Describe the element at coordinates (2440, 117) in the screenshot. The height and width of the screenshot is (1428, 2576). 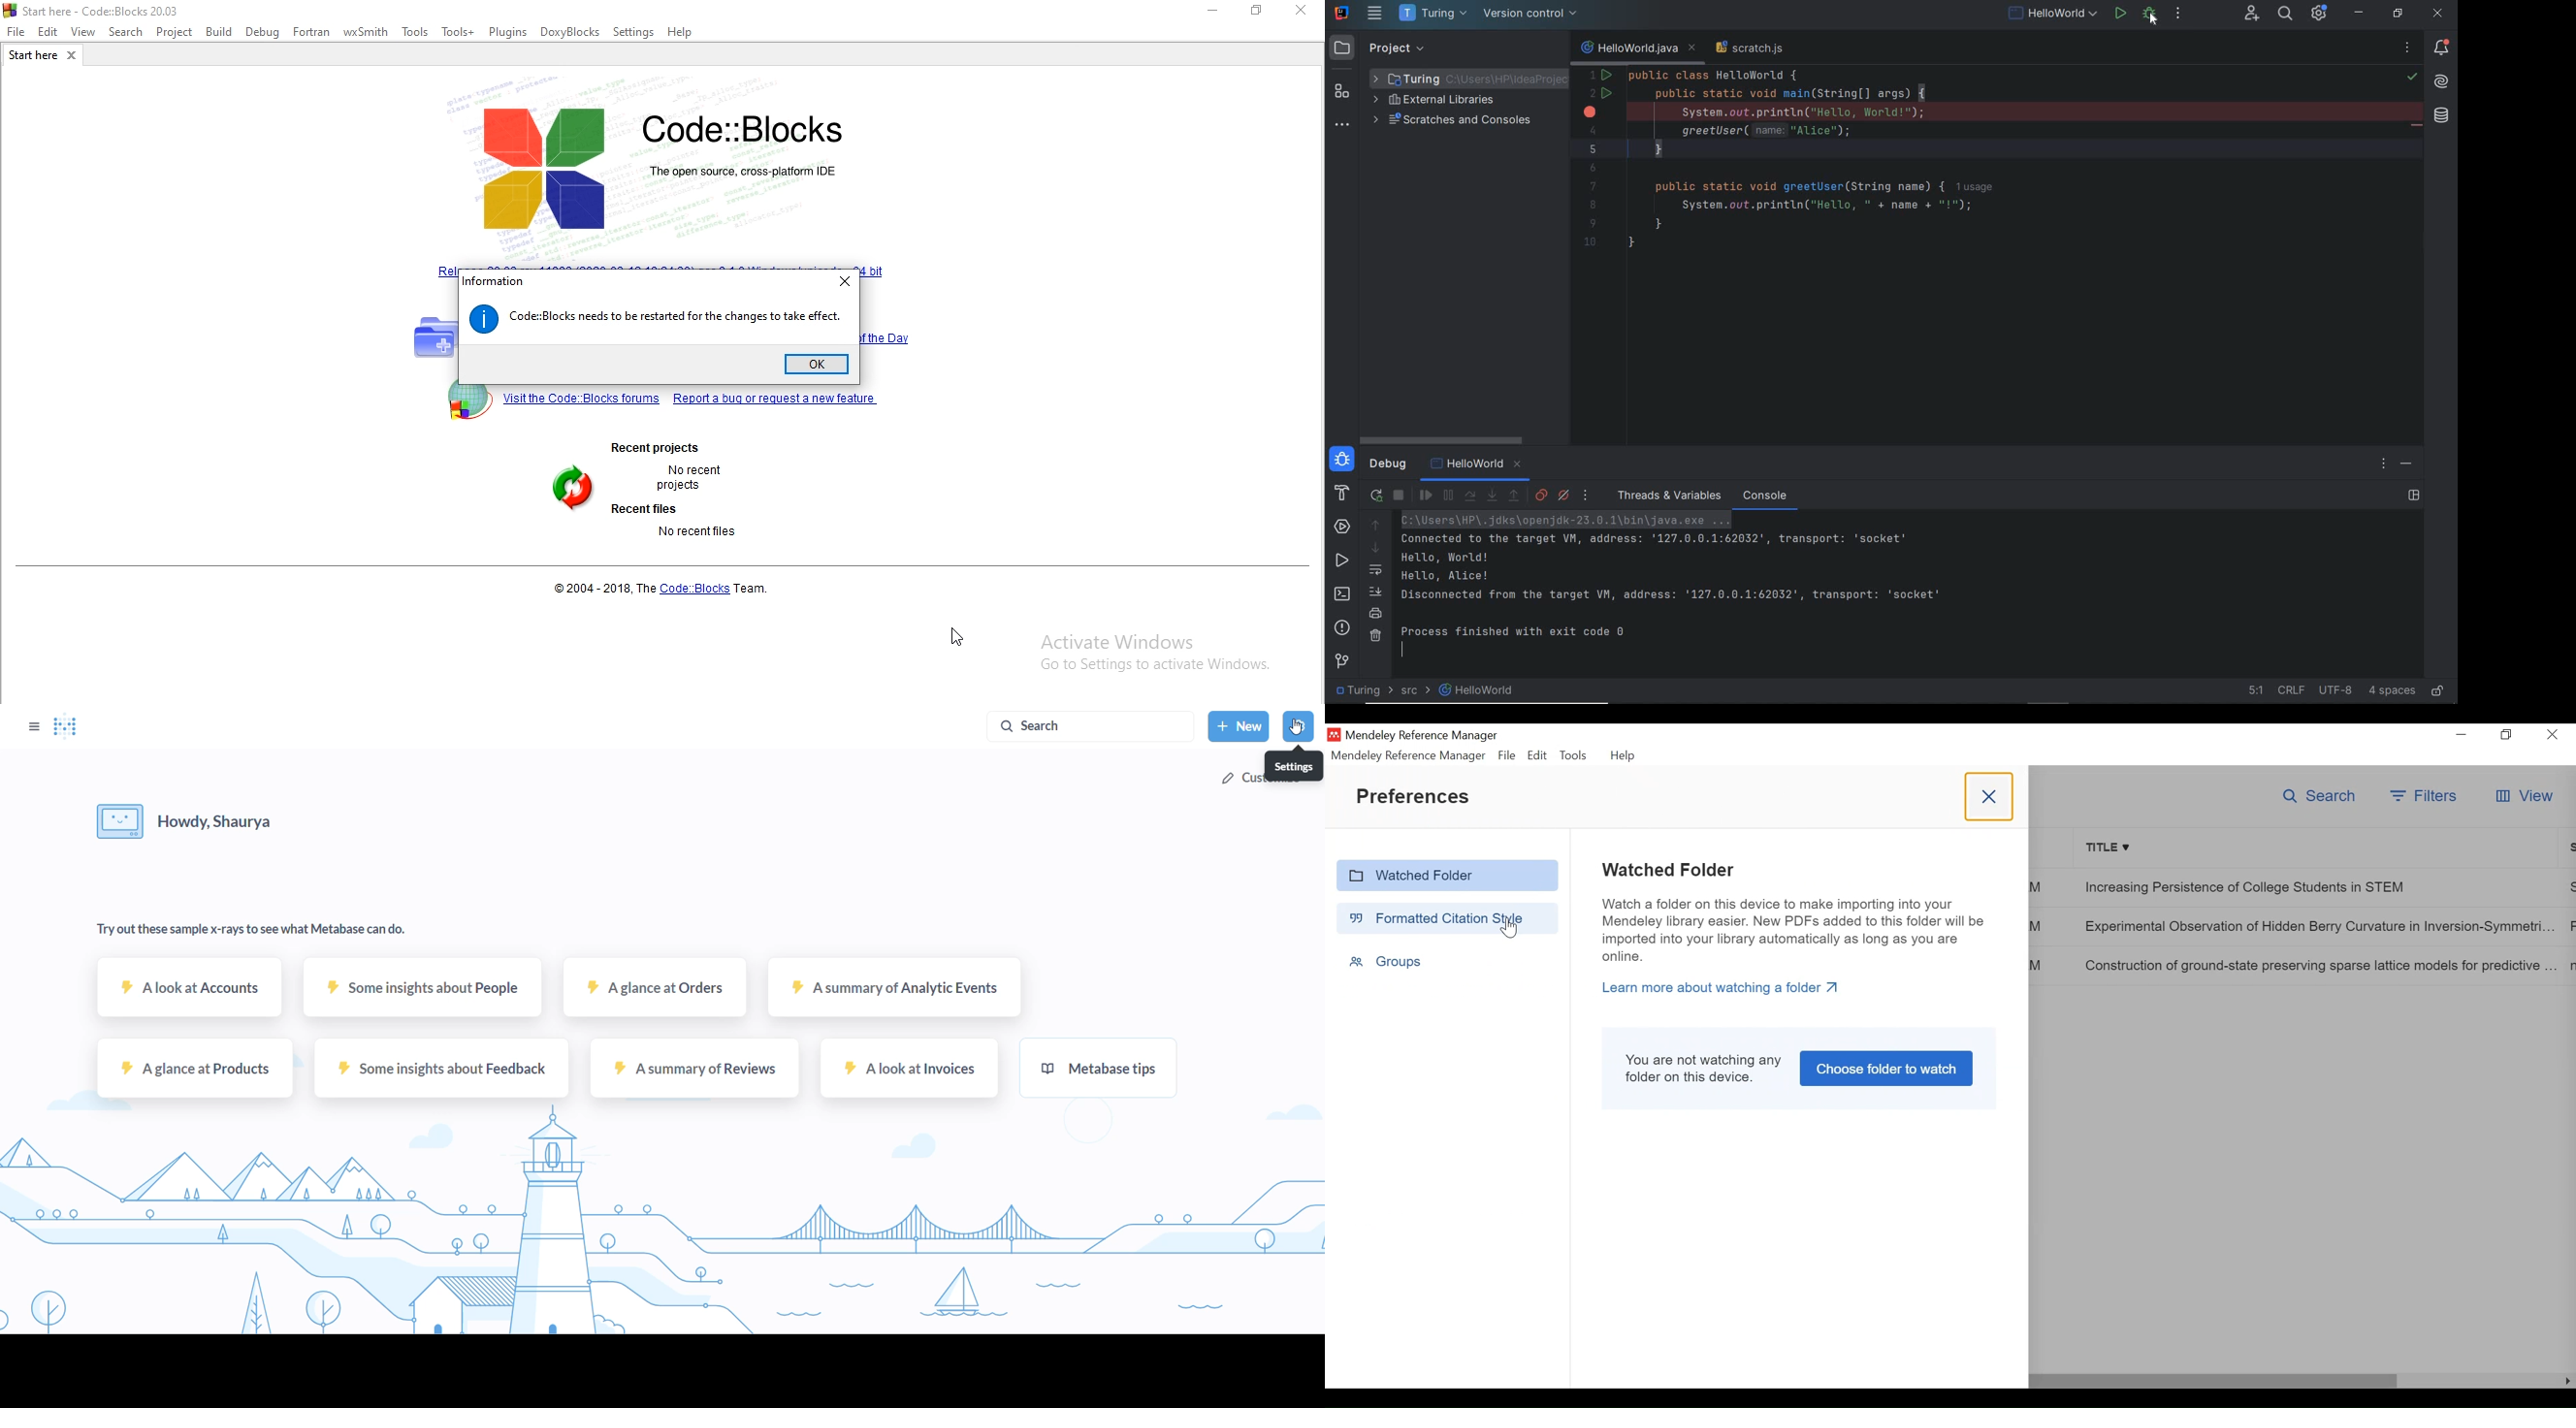
I see `database` at that location.